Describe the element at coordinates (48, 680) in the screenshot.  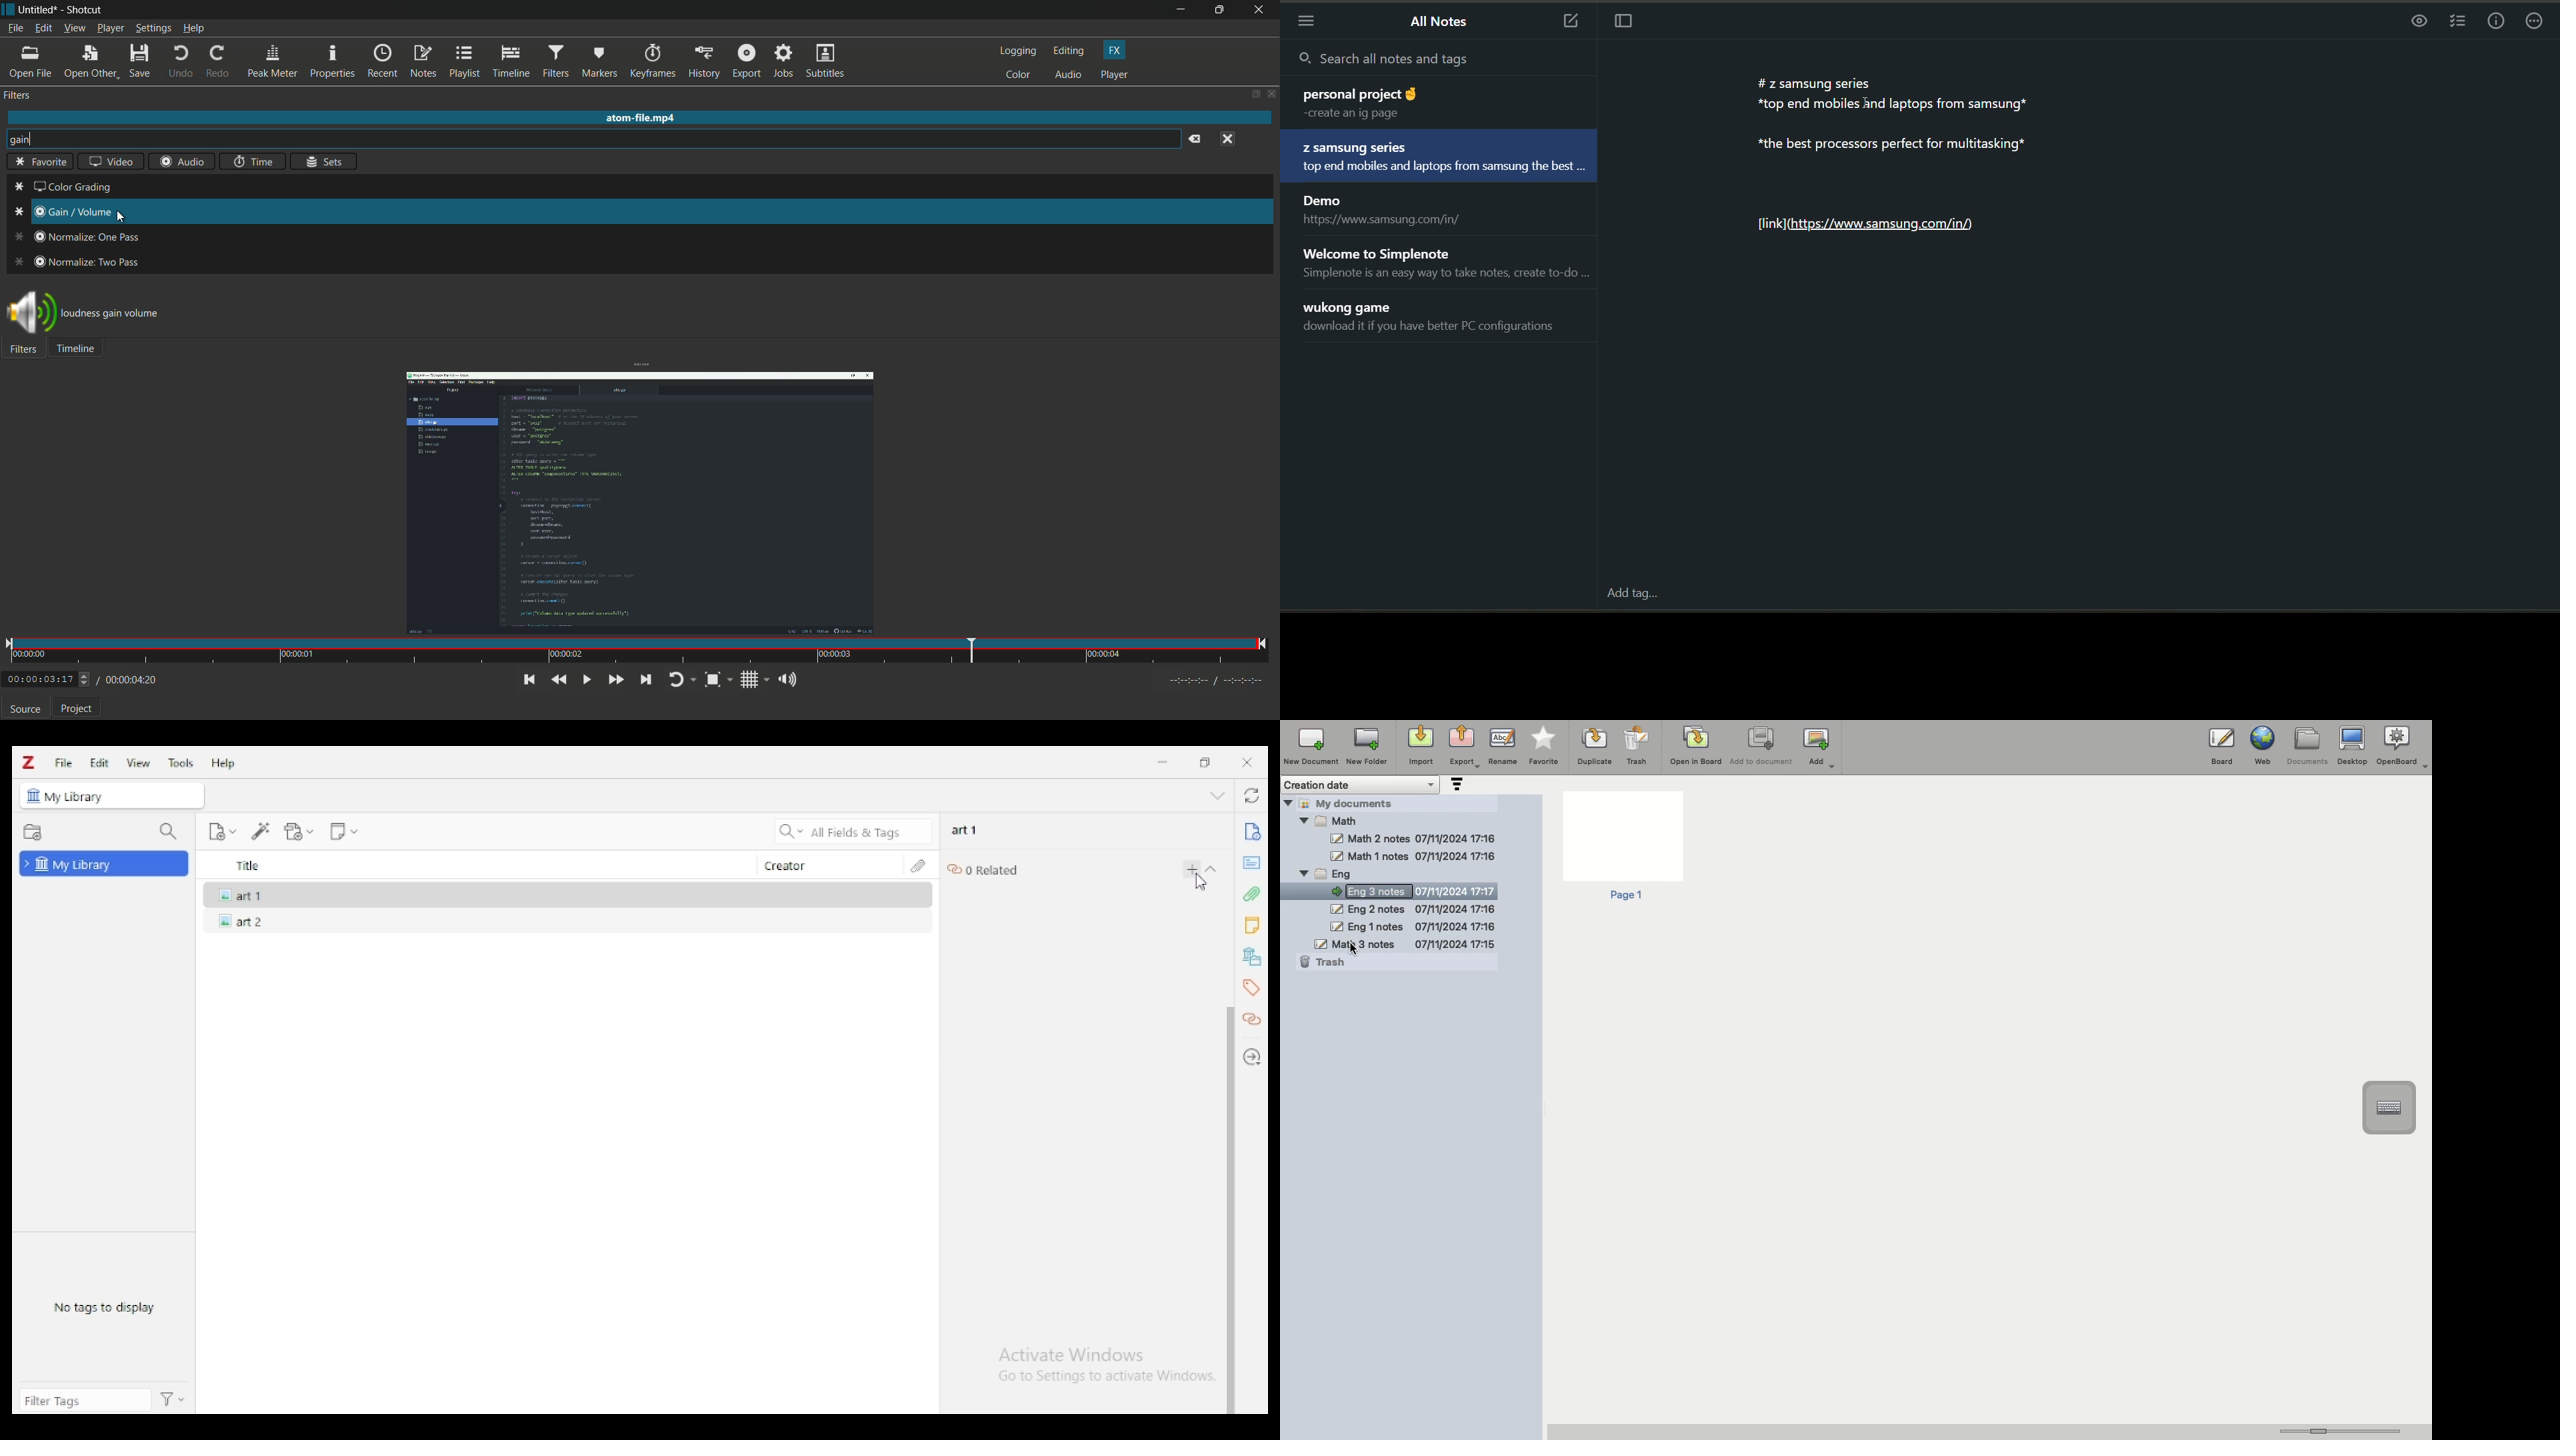
I see `00:00:03:17 (Current Time)` at that location.